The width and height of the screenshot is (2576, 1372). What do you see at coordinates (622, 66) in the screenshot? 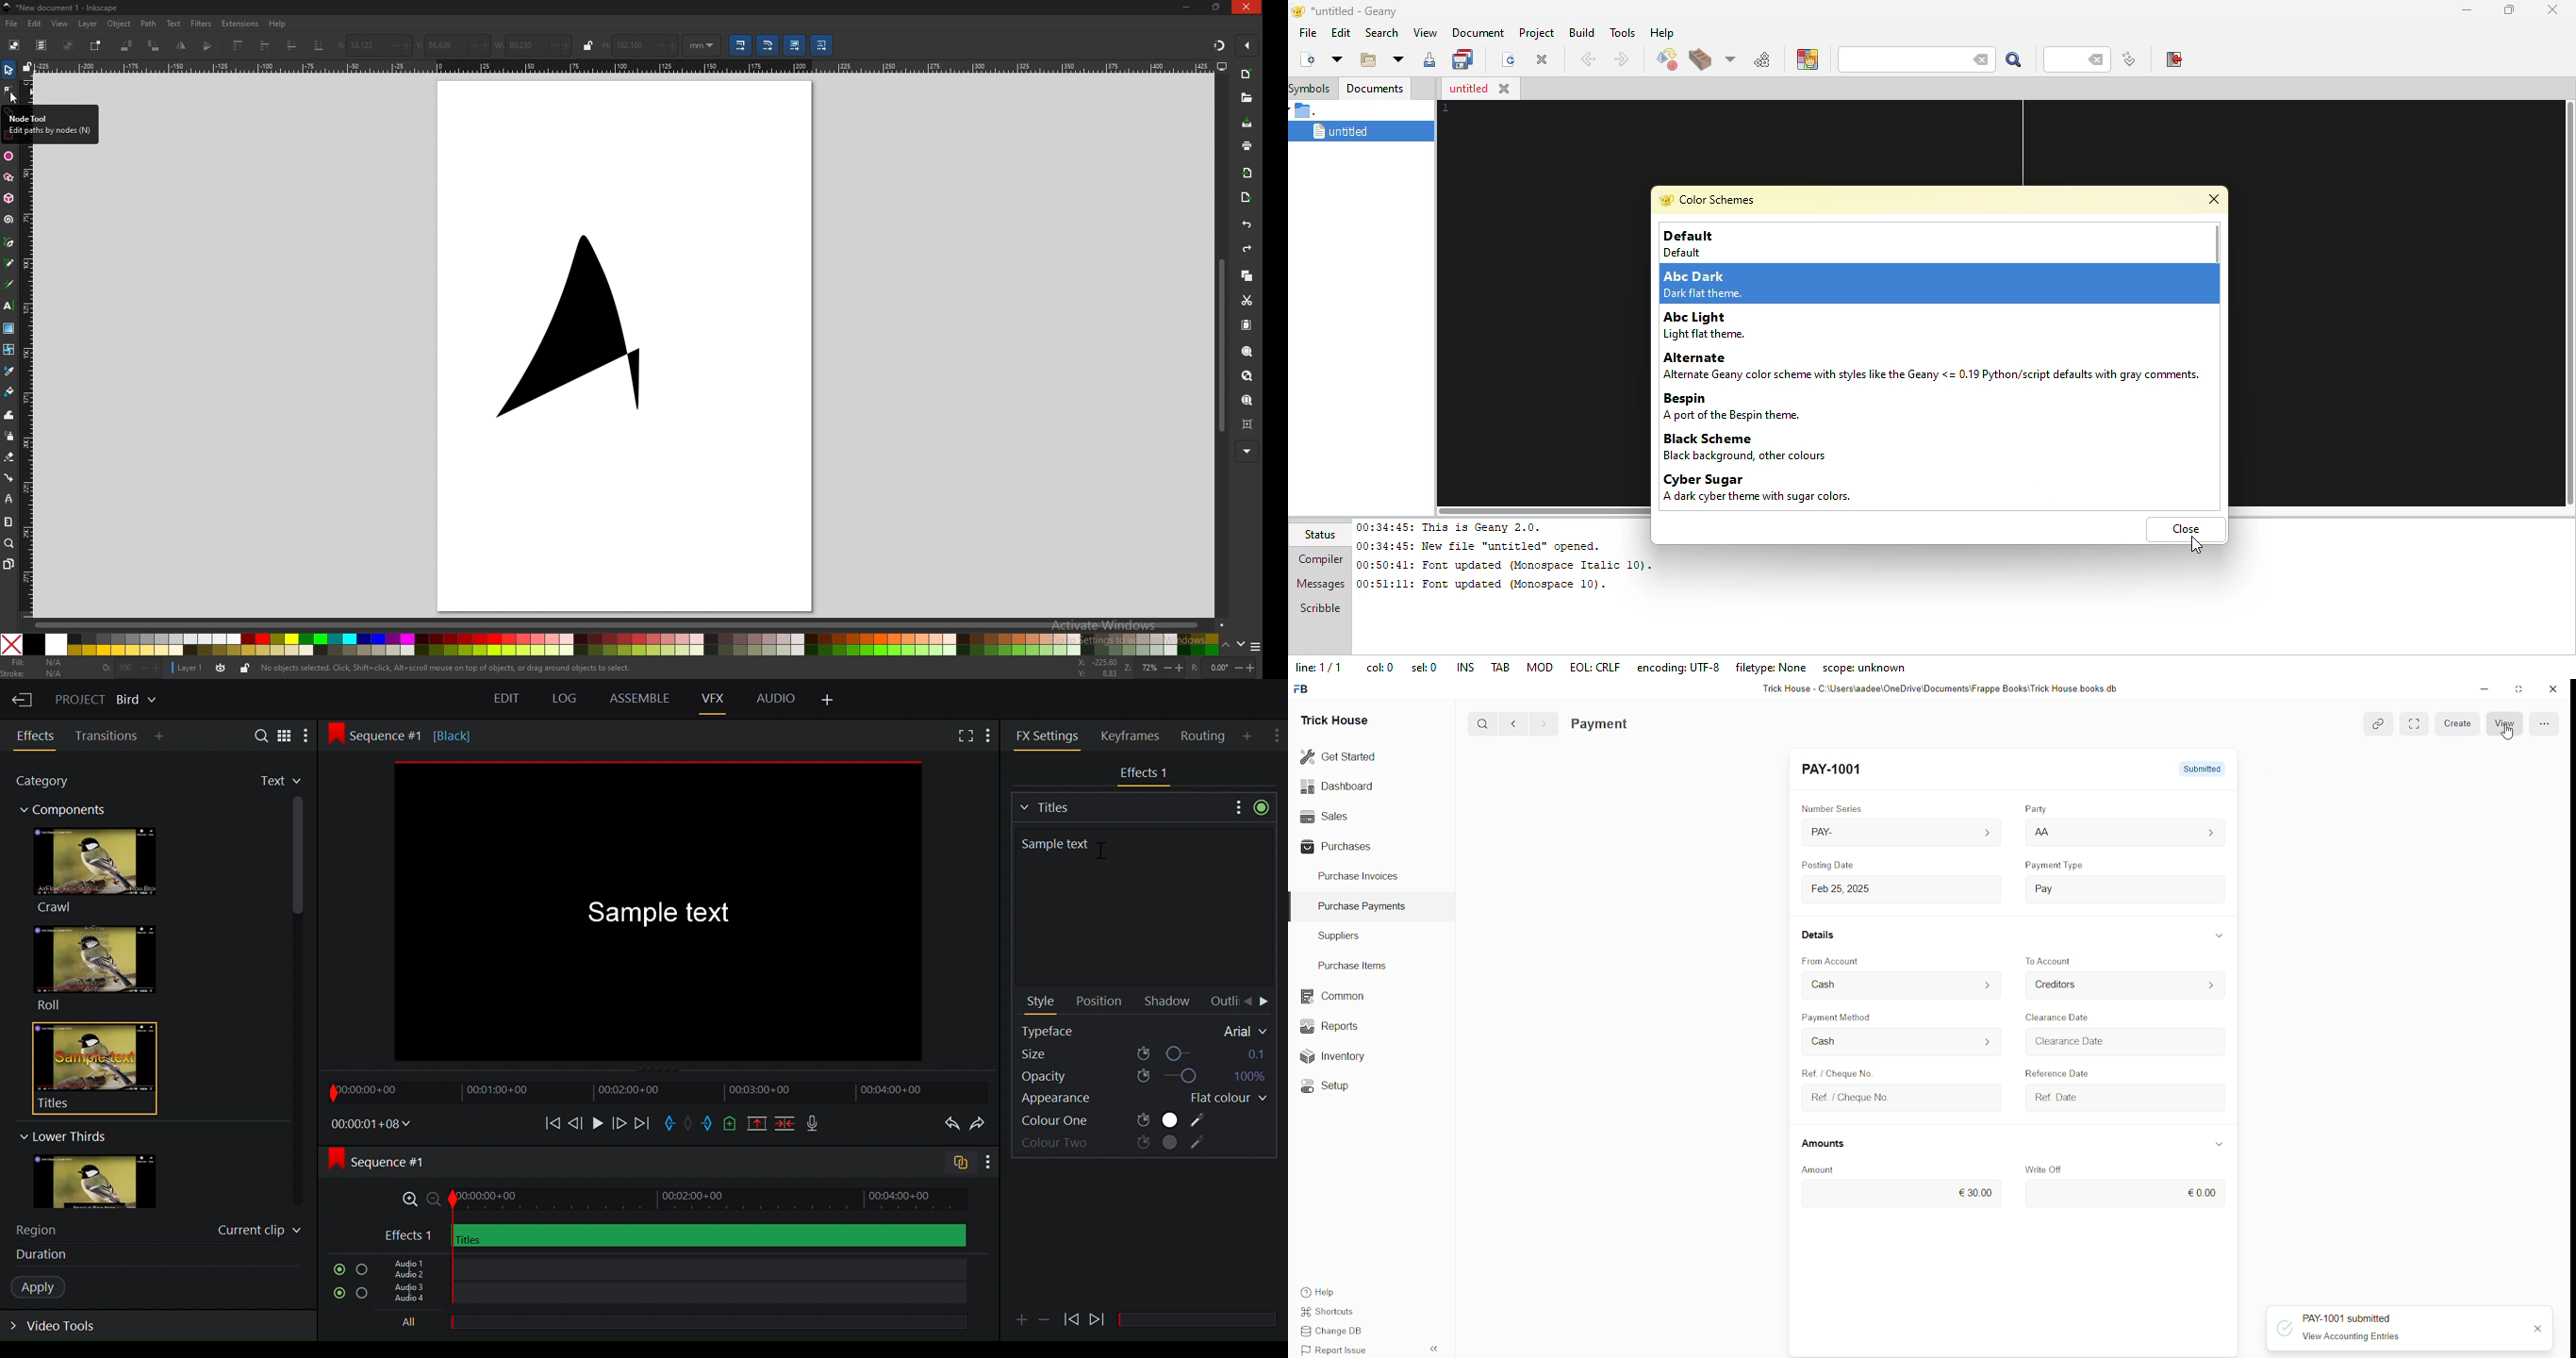
I see `horizontal scale` at bounding box center [622, 66].